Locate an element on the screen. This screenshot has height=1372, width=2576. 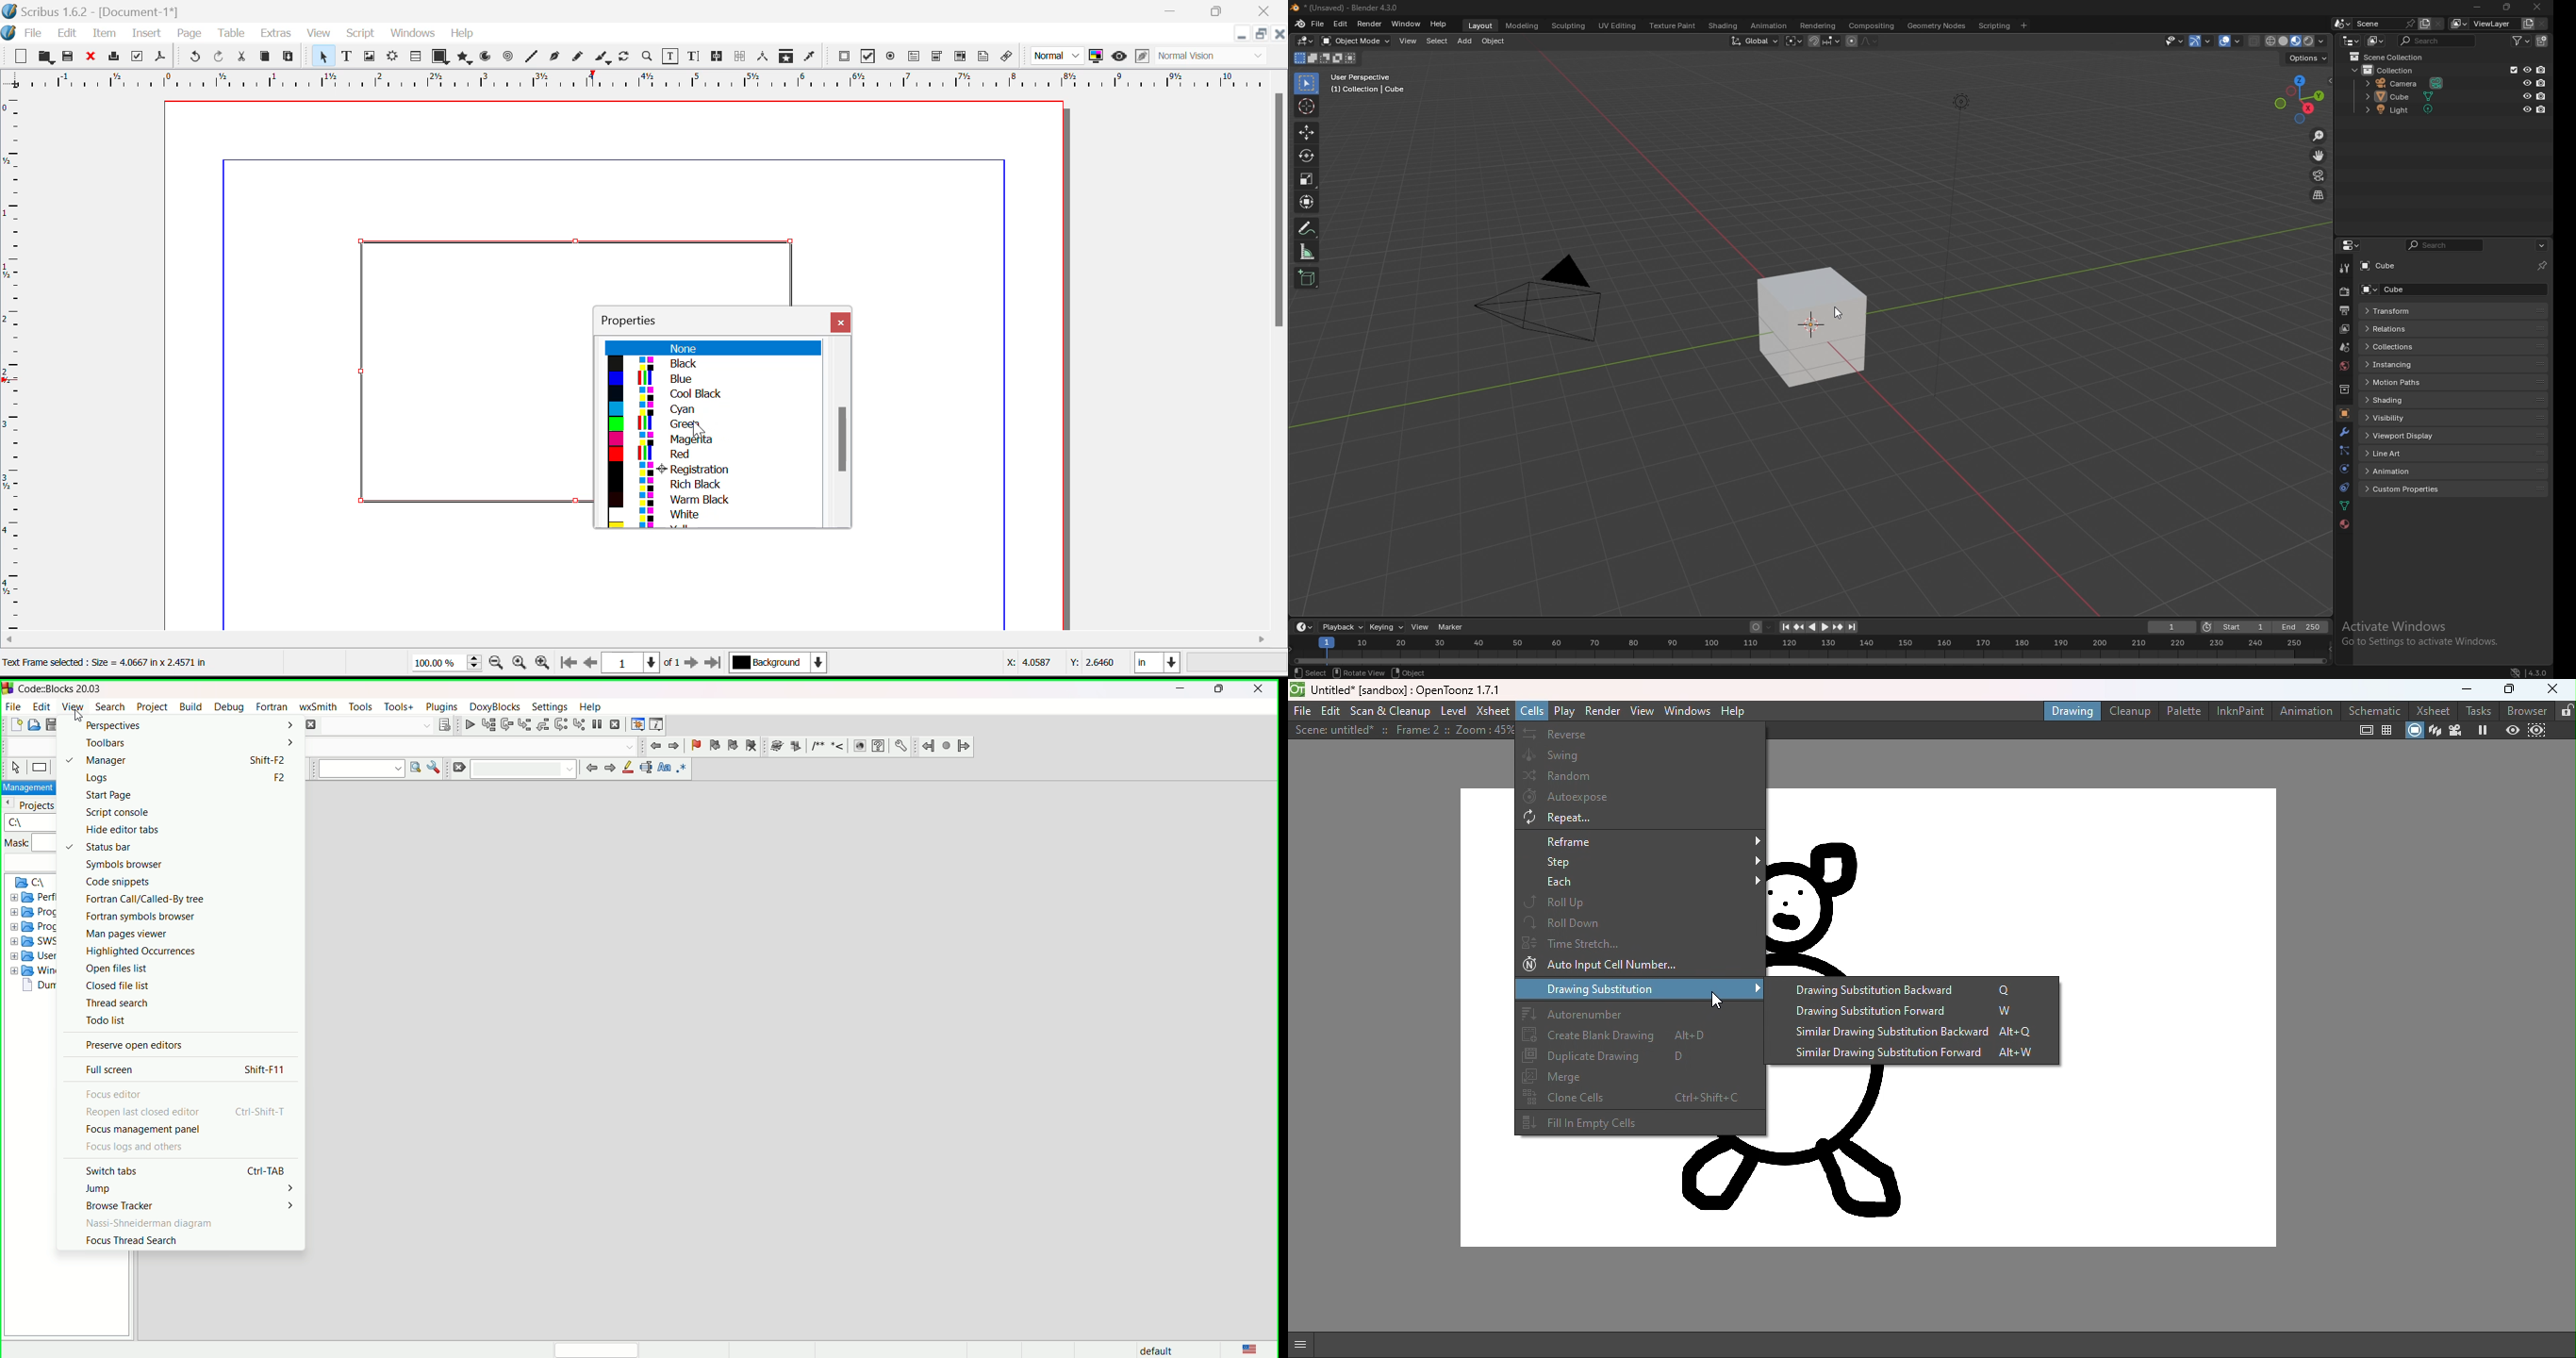
window is located at coordinates (1407, 22).